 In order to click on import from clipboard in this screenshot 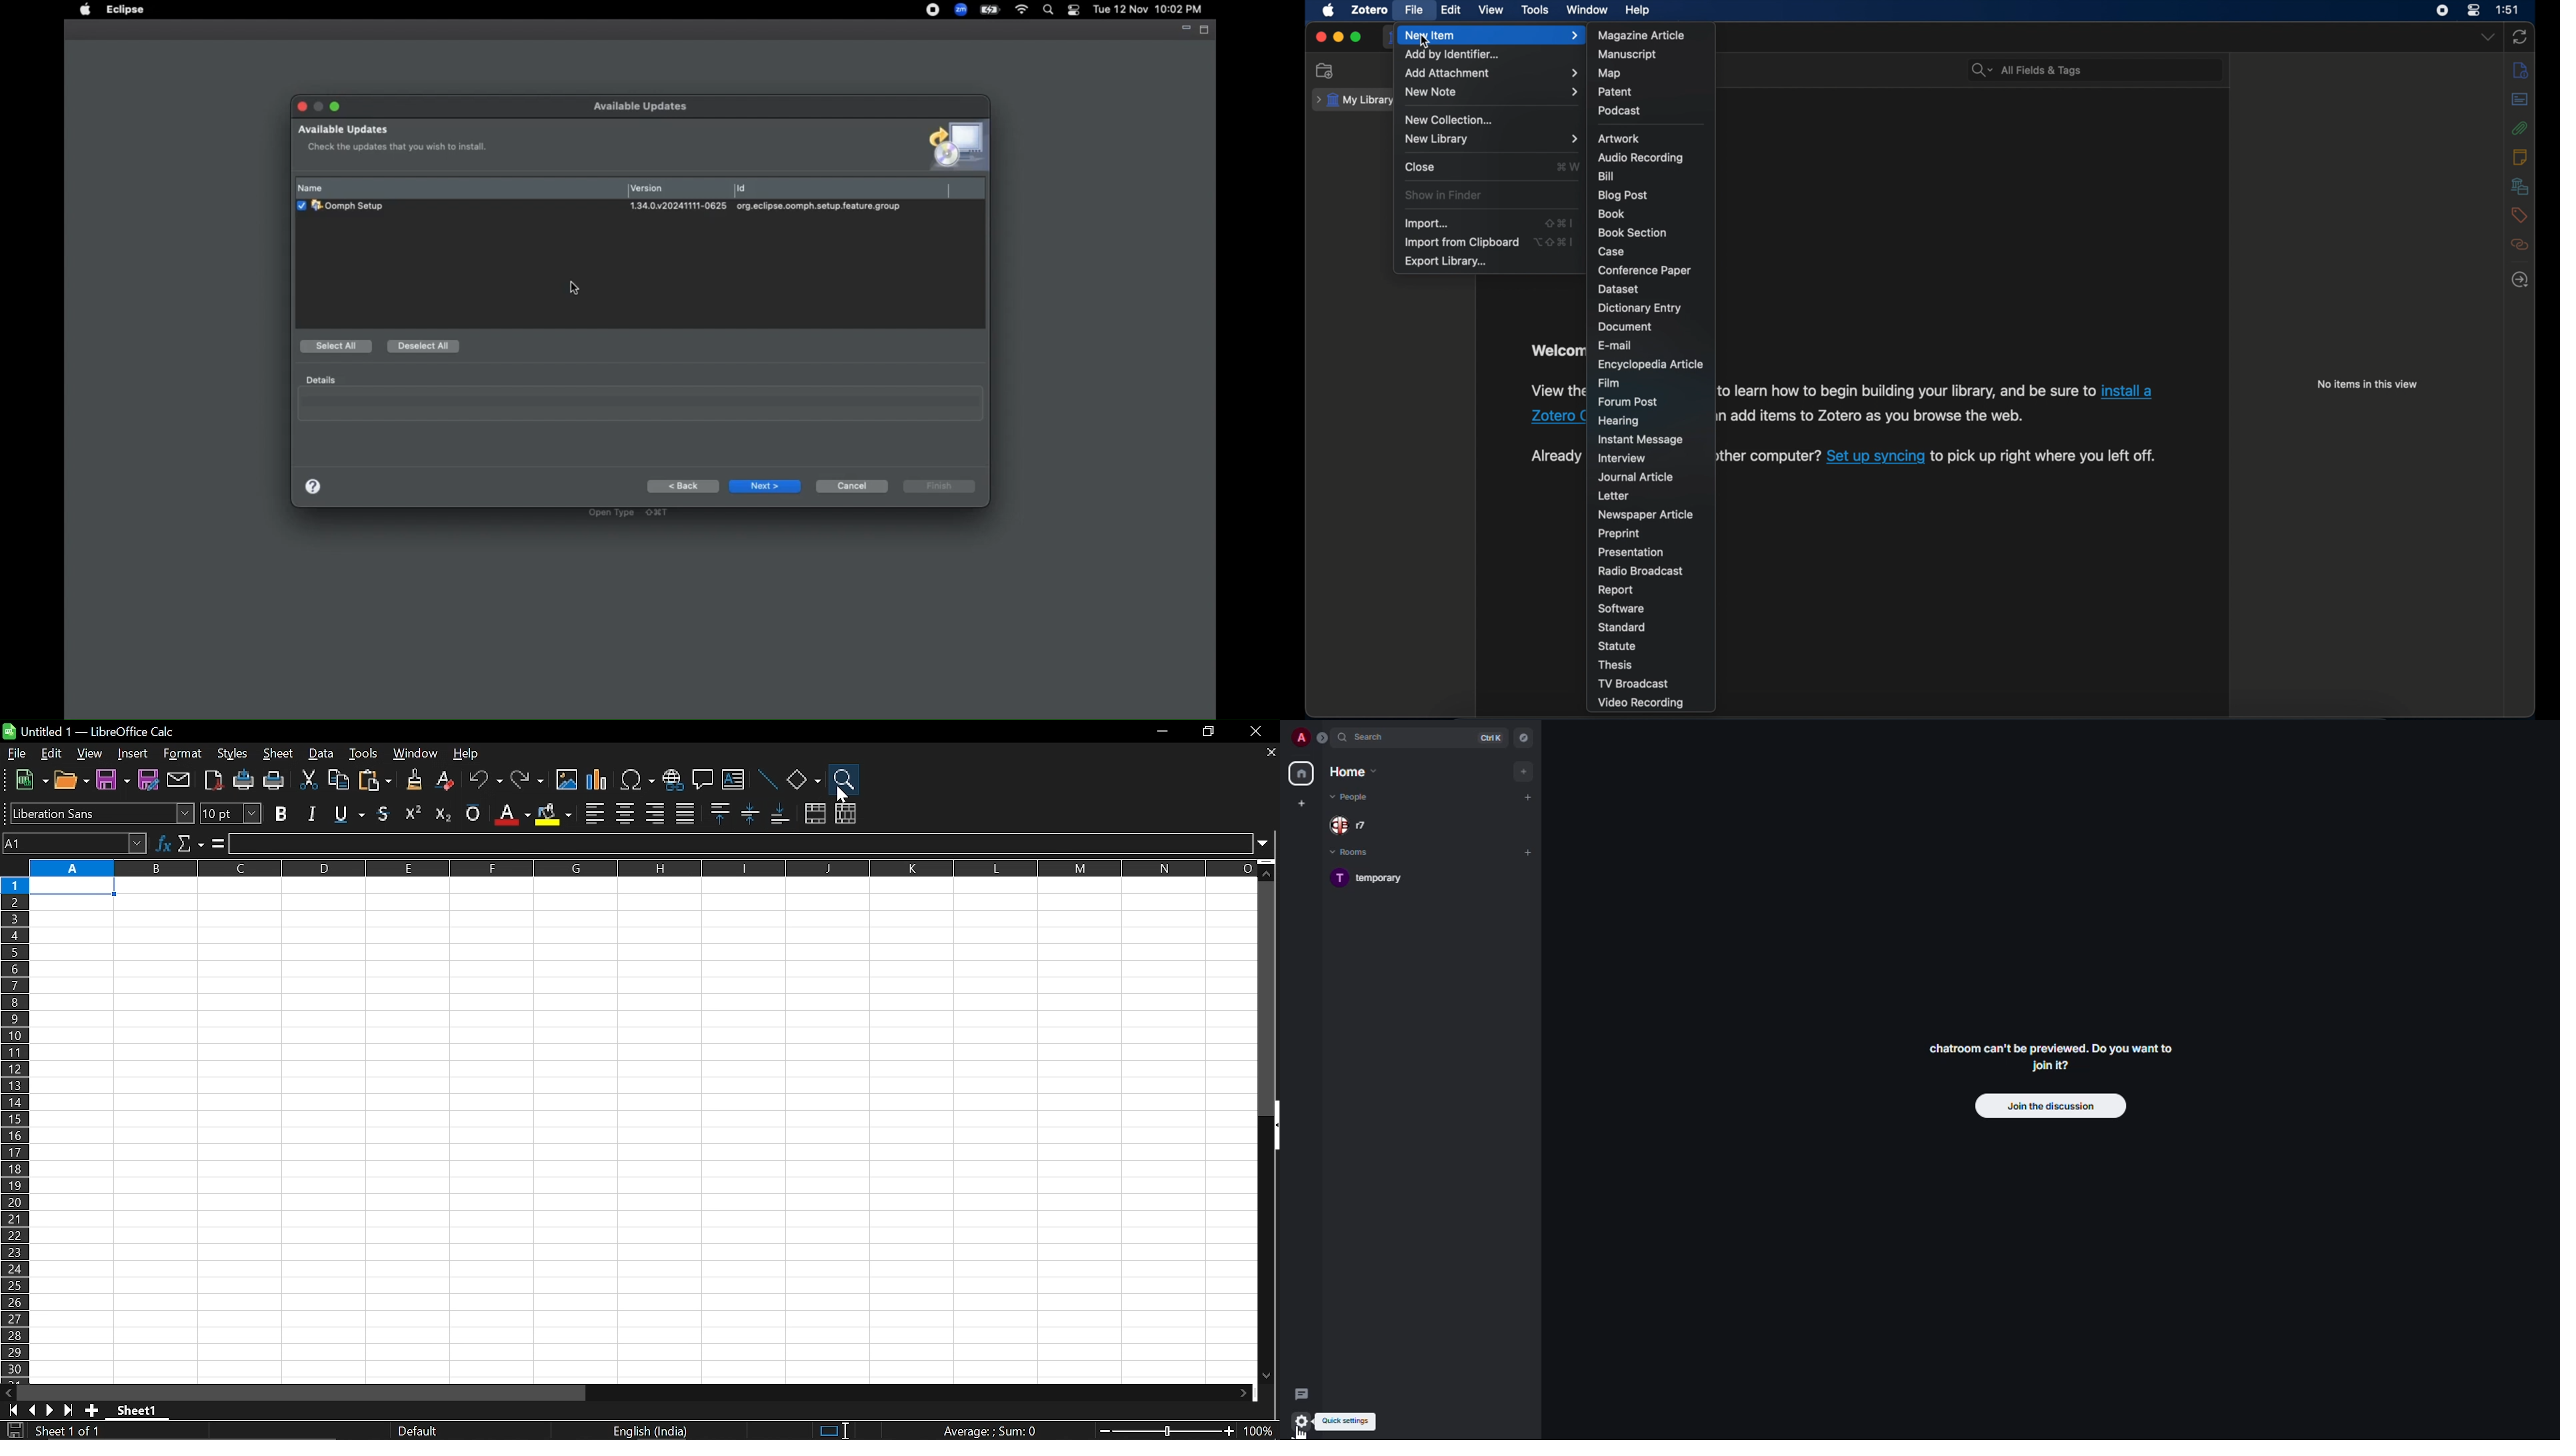, I will do `click(1463, 243)`.